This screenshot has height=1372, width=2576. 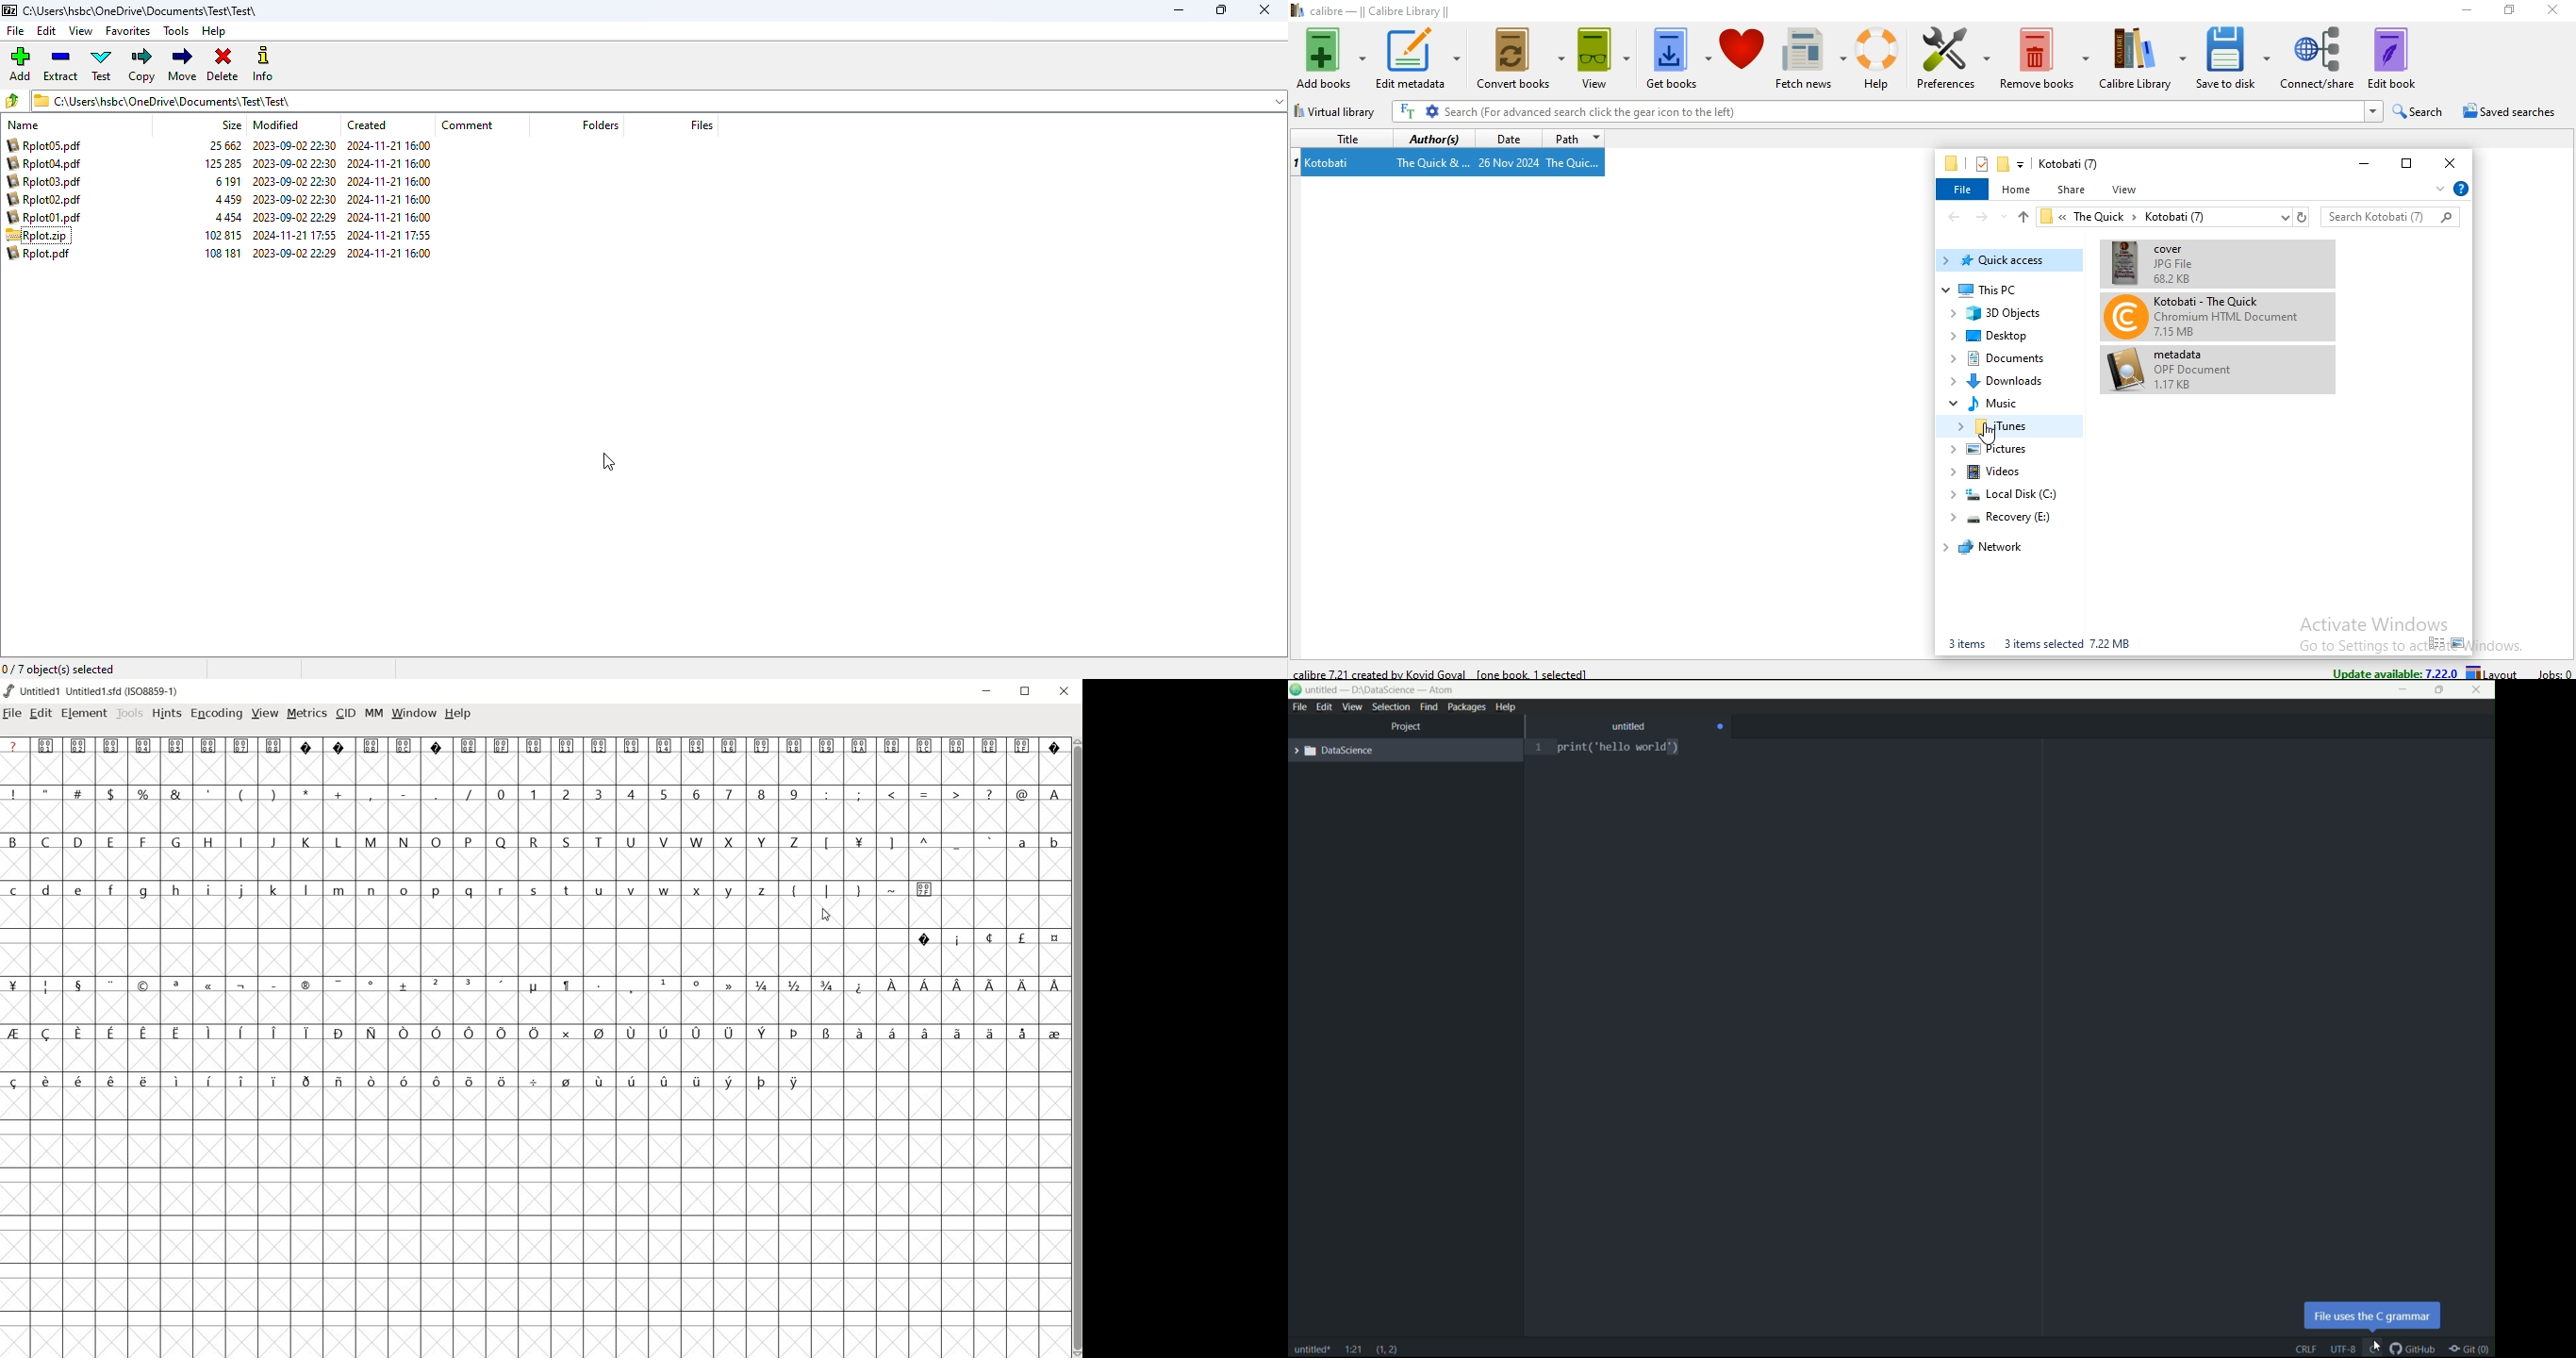 What do you see at coordinates (141, 11) in the screenshot?
I see `C:\Users\hsbc\OneDrive\Documents\Test\Test\` at bounding box center [141, 11].